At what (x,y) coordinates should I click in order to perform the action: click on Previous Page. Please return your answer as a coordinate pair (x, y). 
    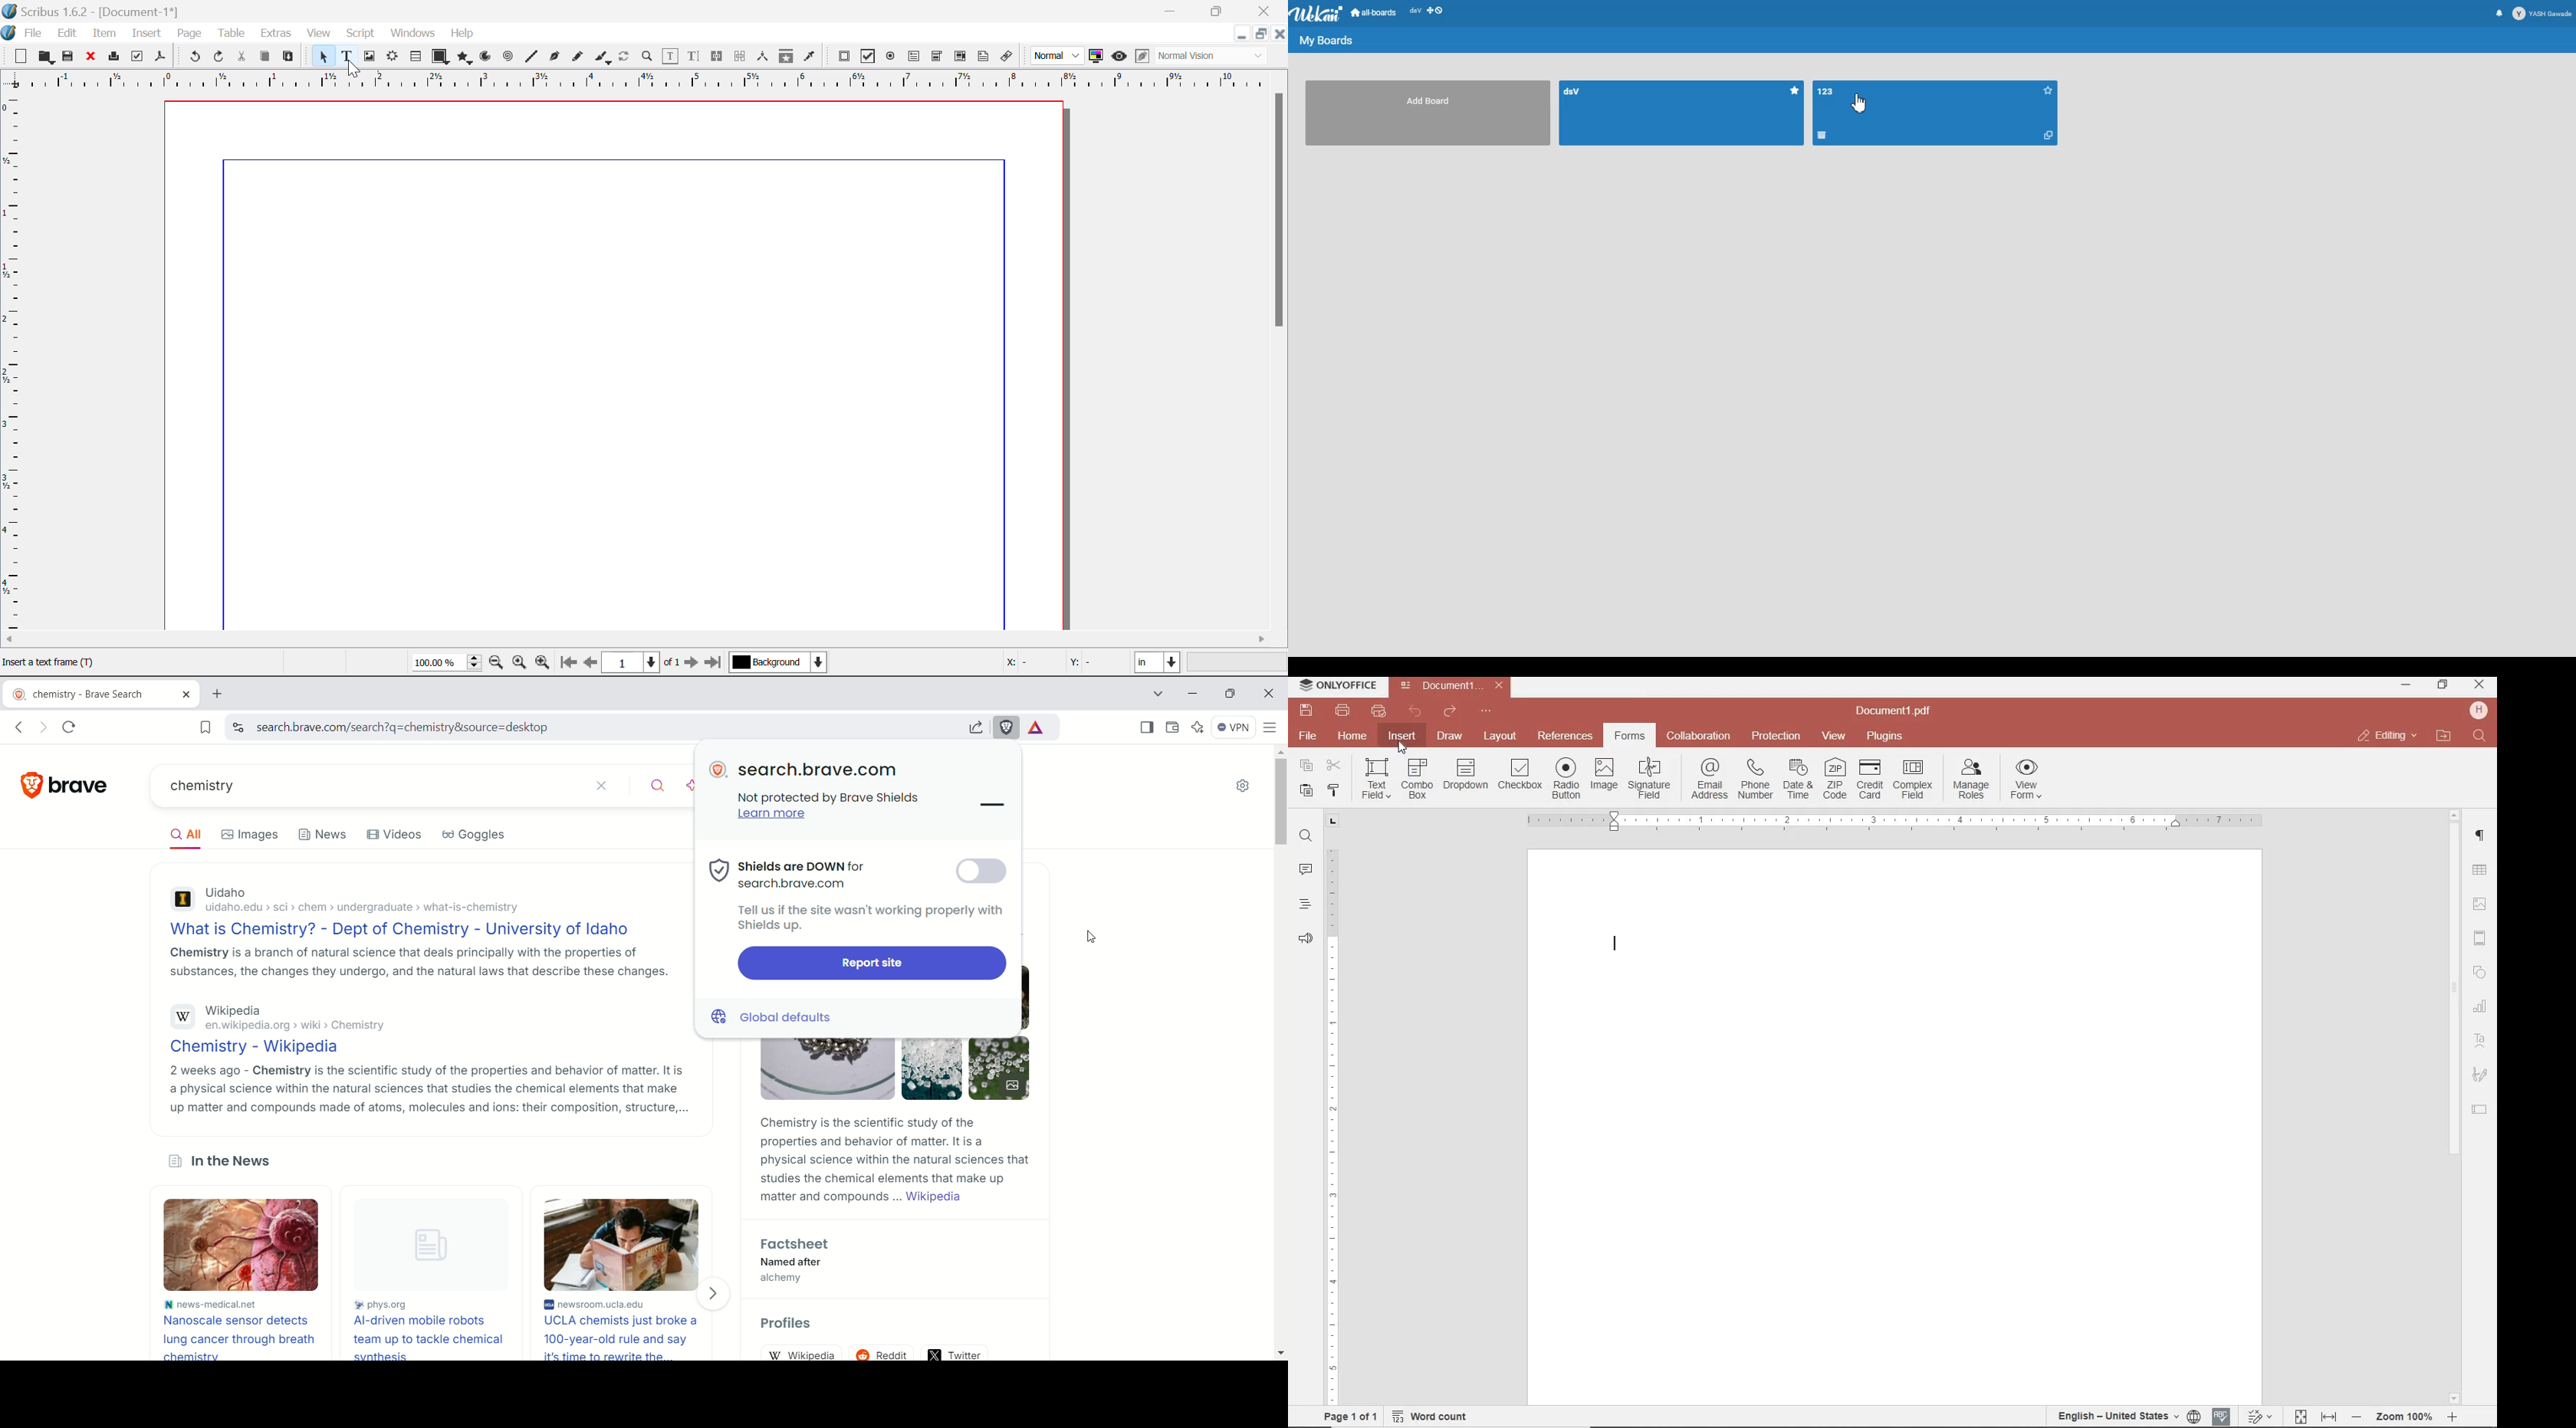
    Looking at the image, I should click on (592, 665).